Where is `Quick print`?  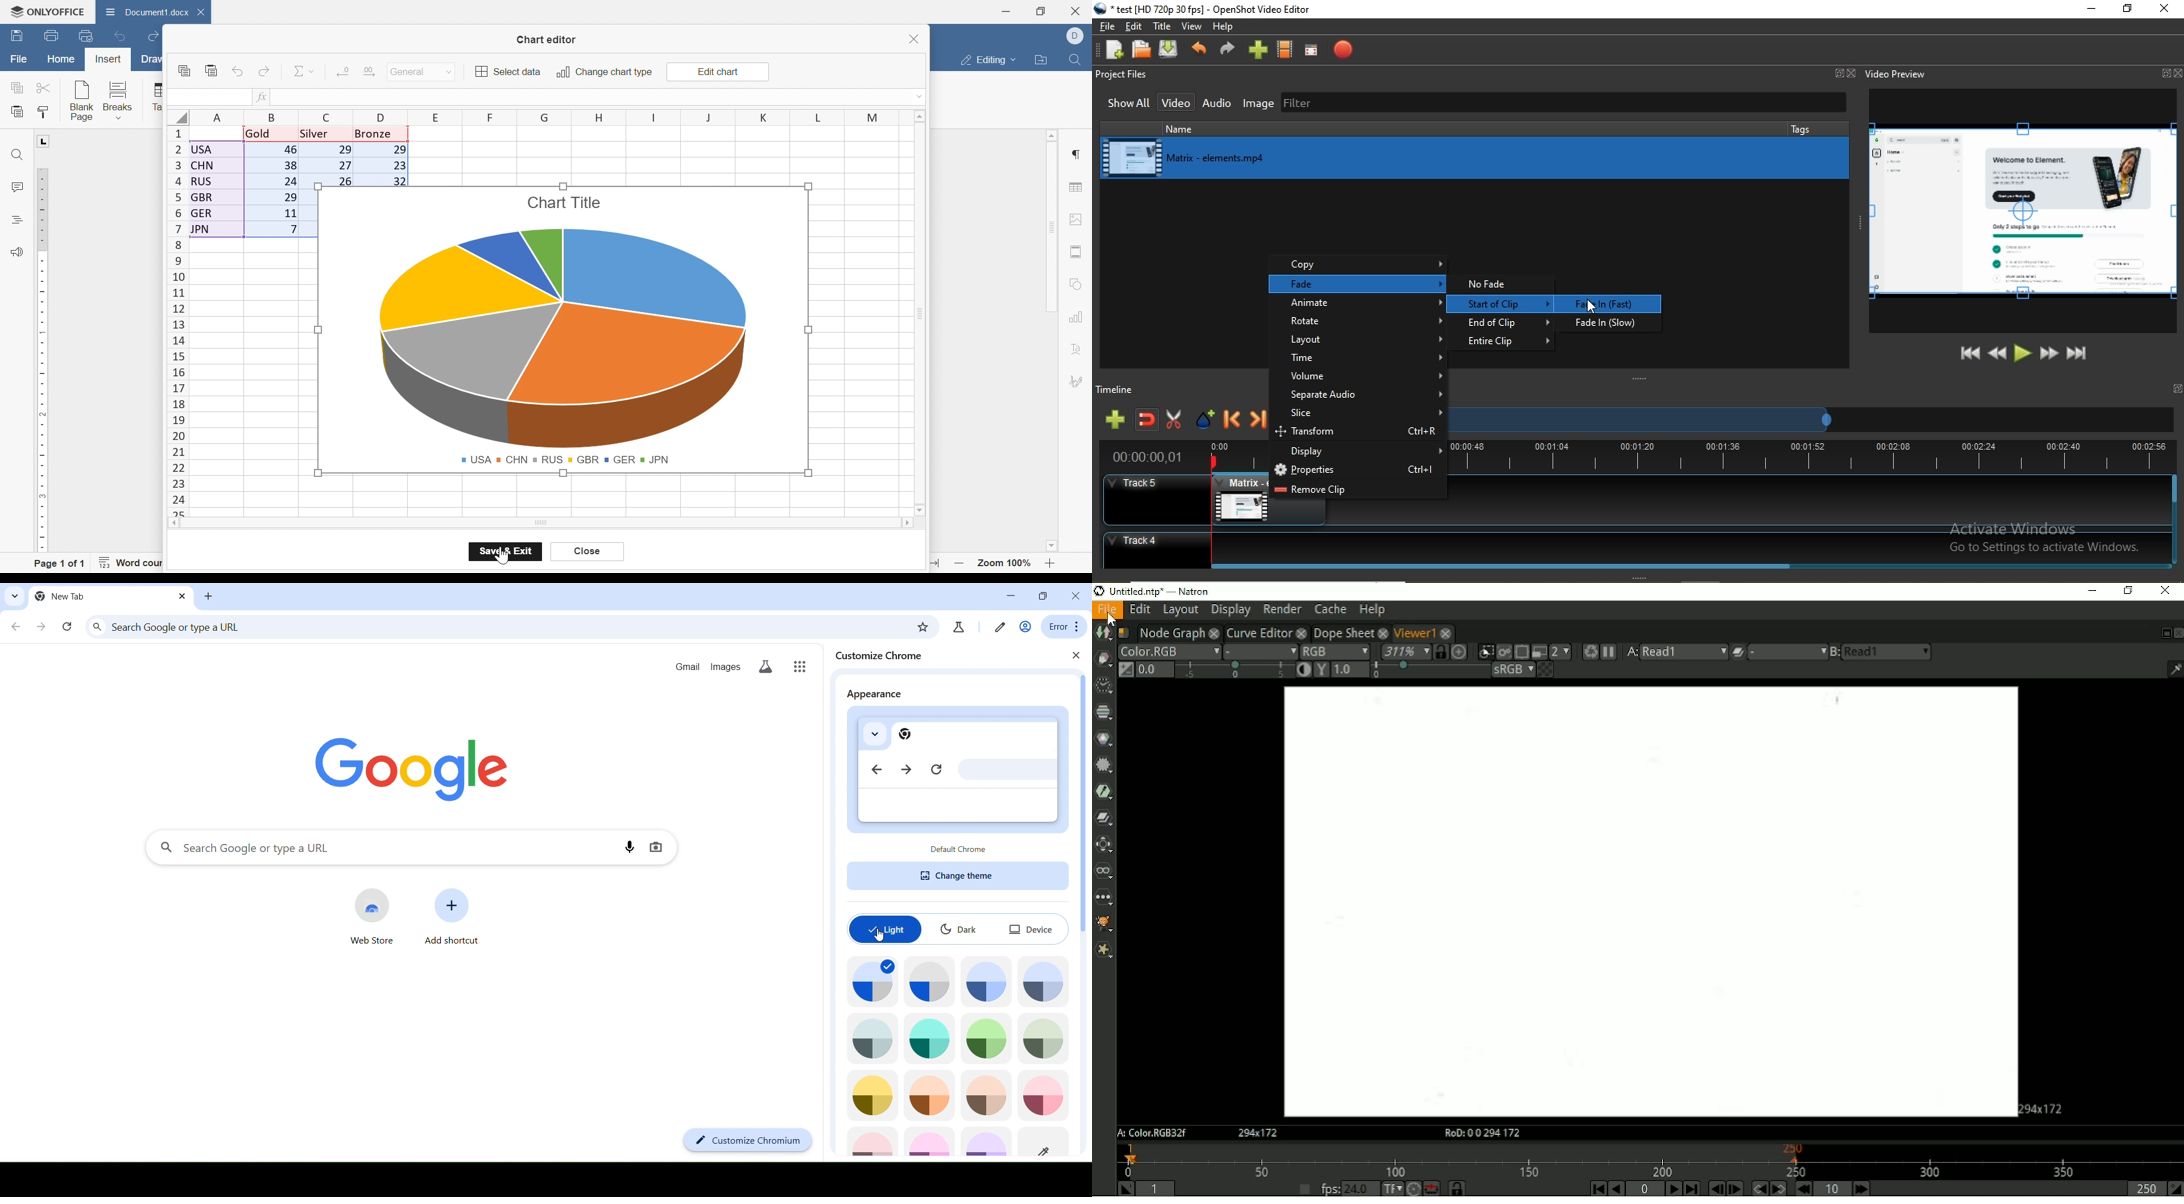
Quick print is located at coordinates (85, 36).